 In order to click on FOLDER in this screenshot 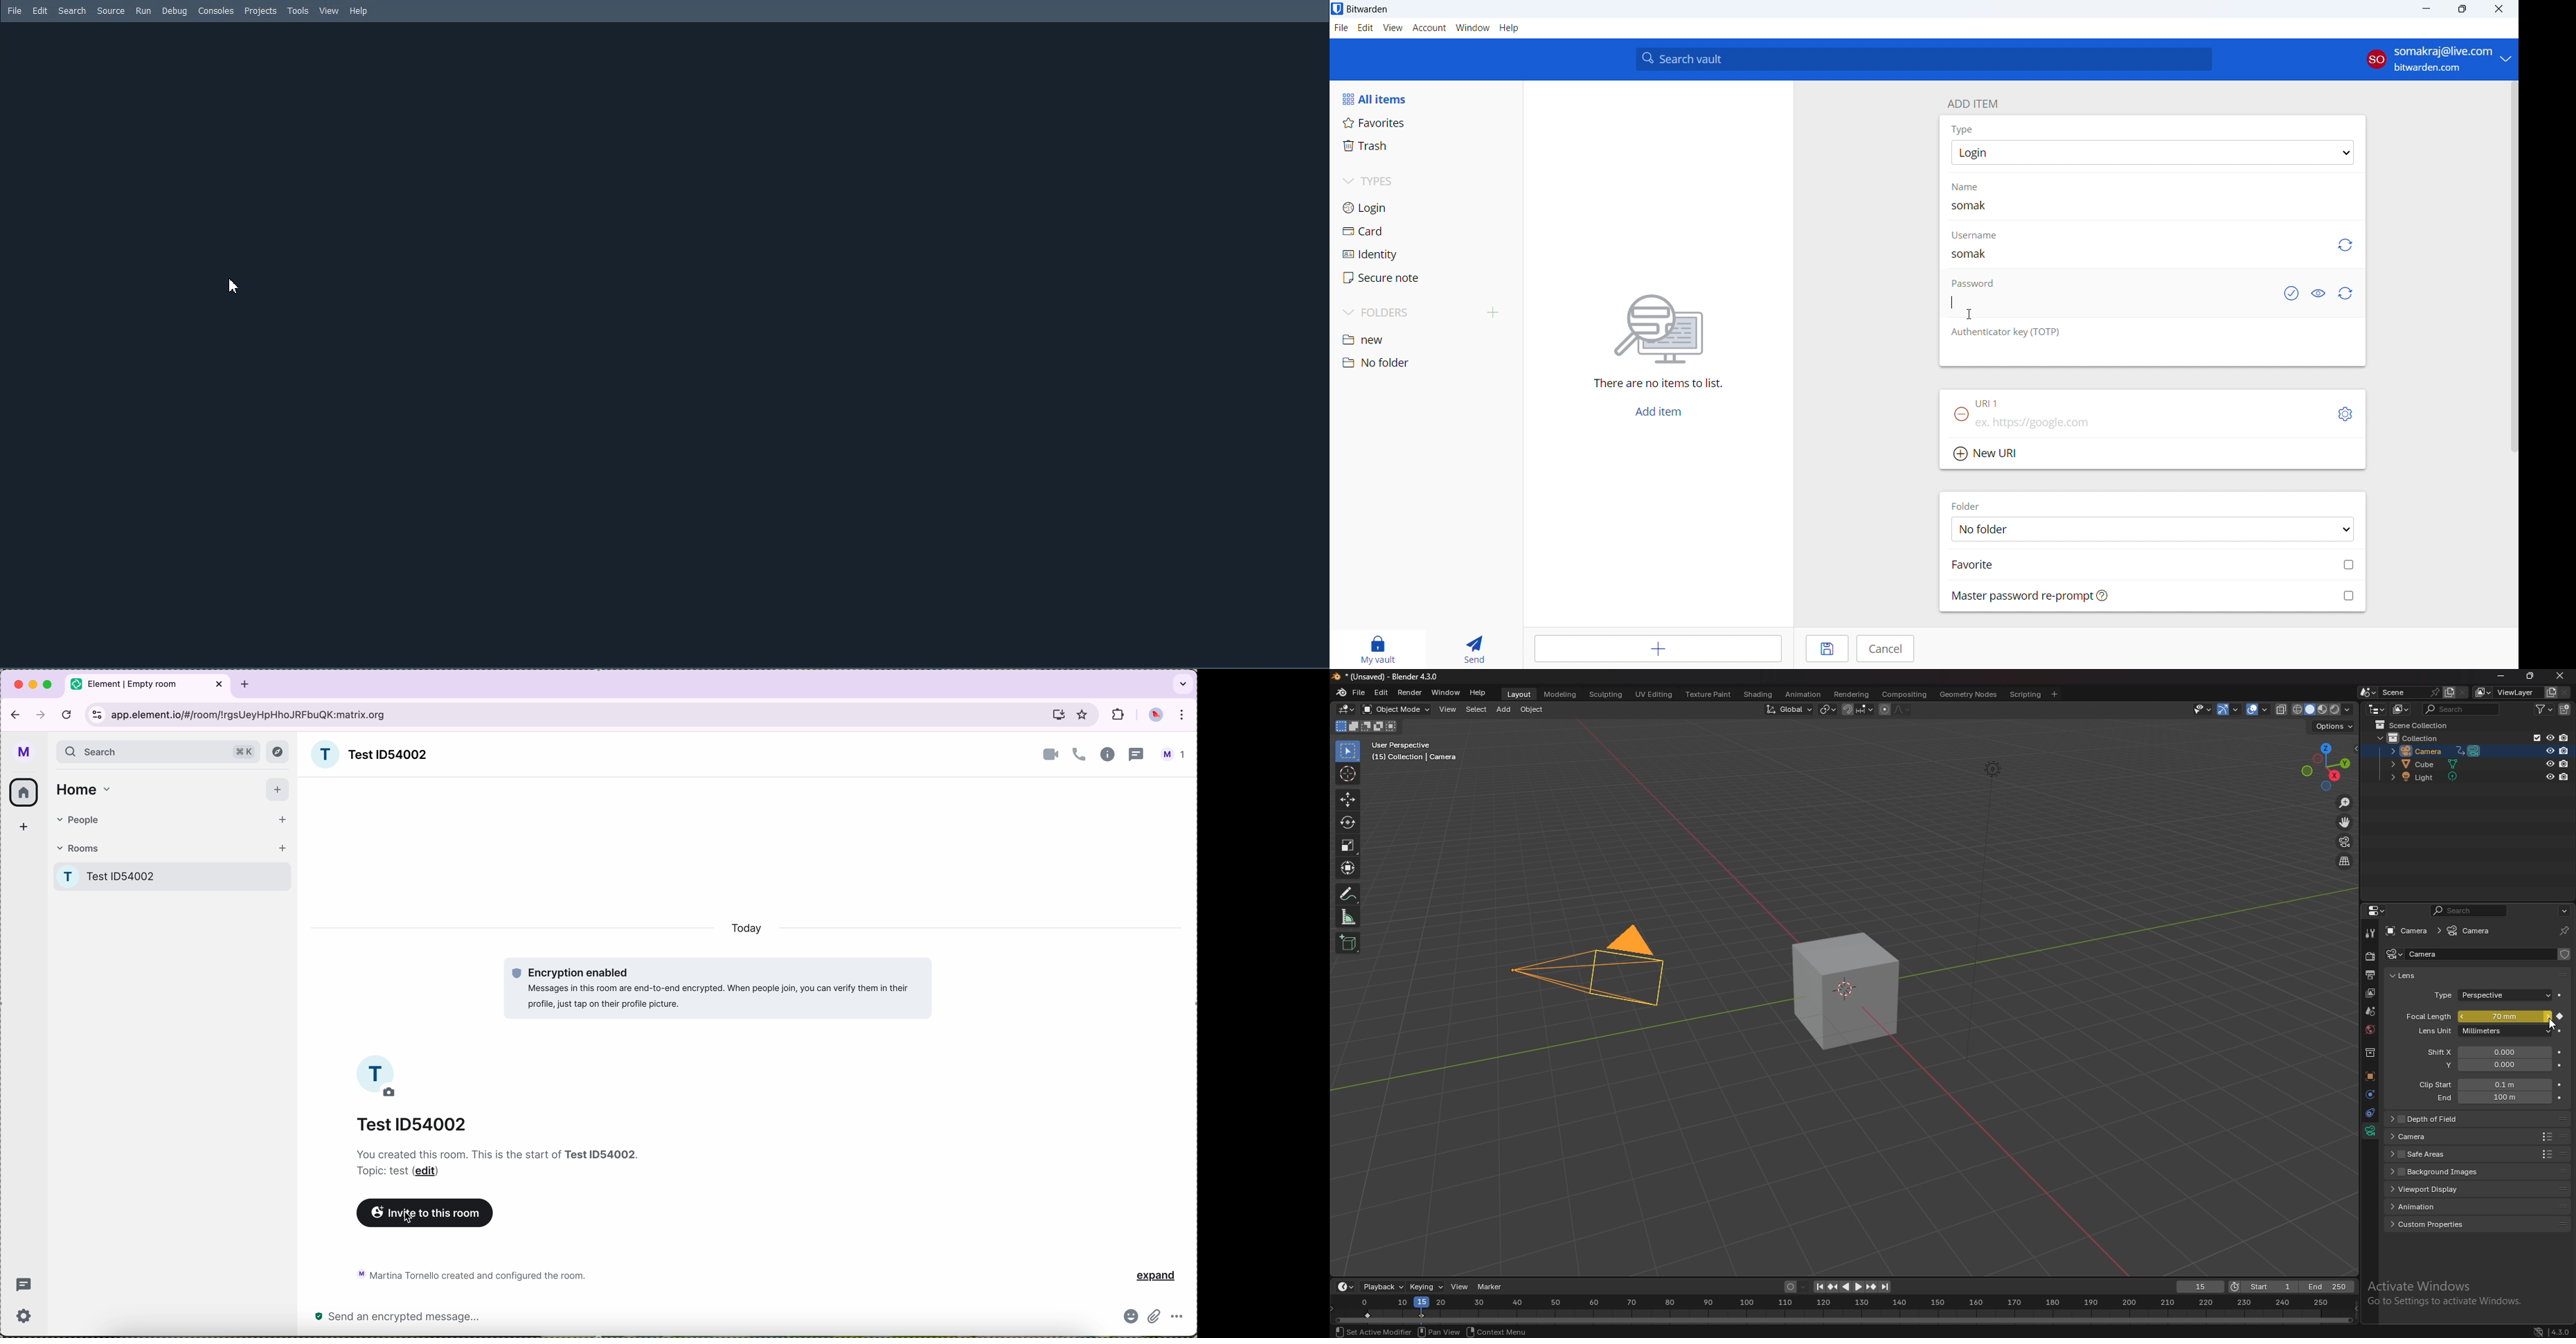, I will do `click(1969, 505)`.